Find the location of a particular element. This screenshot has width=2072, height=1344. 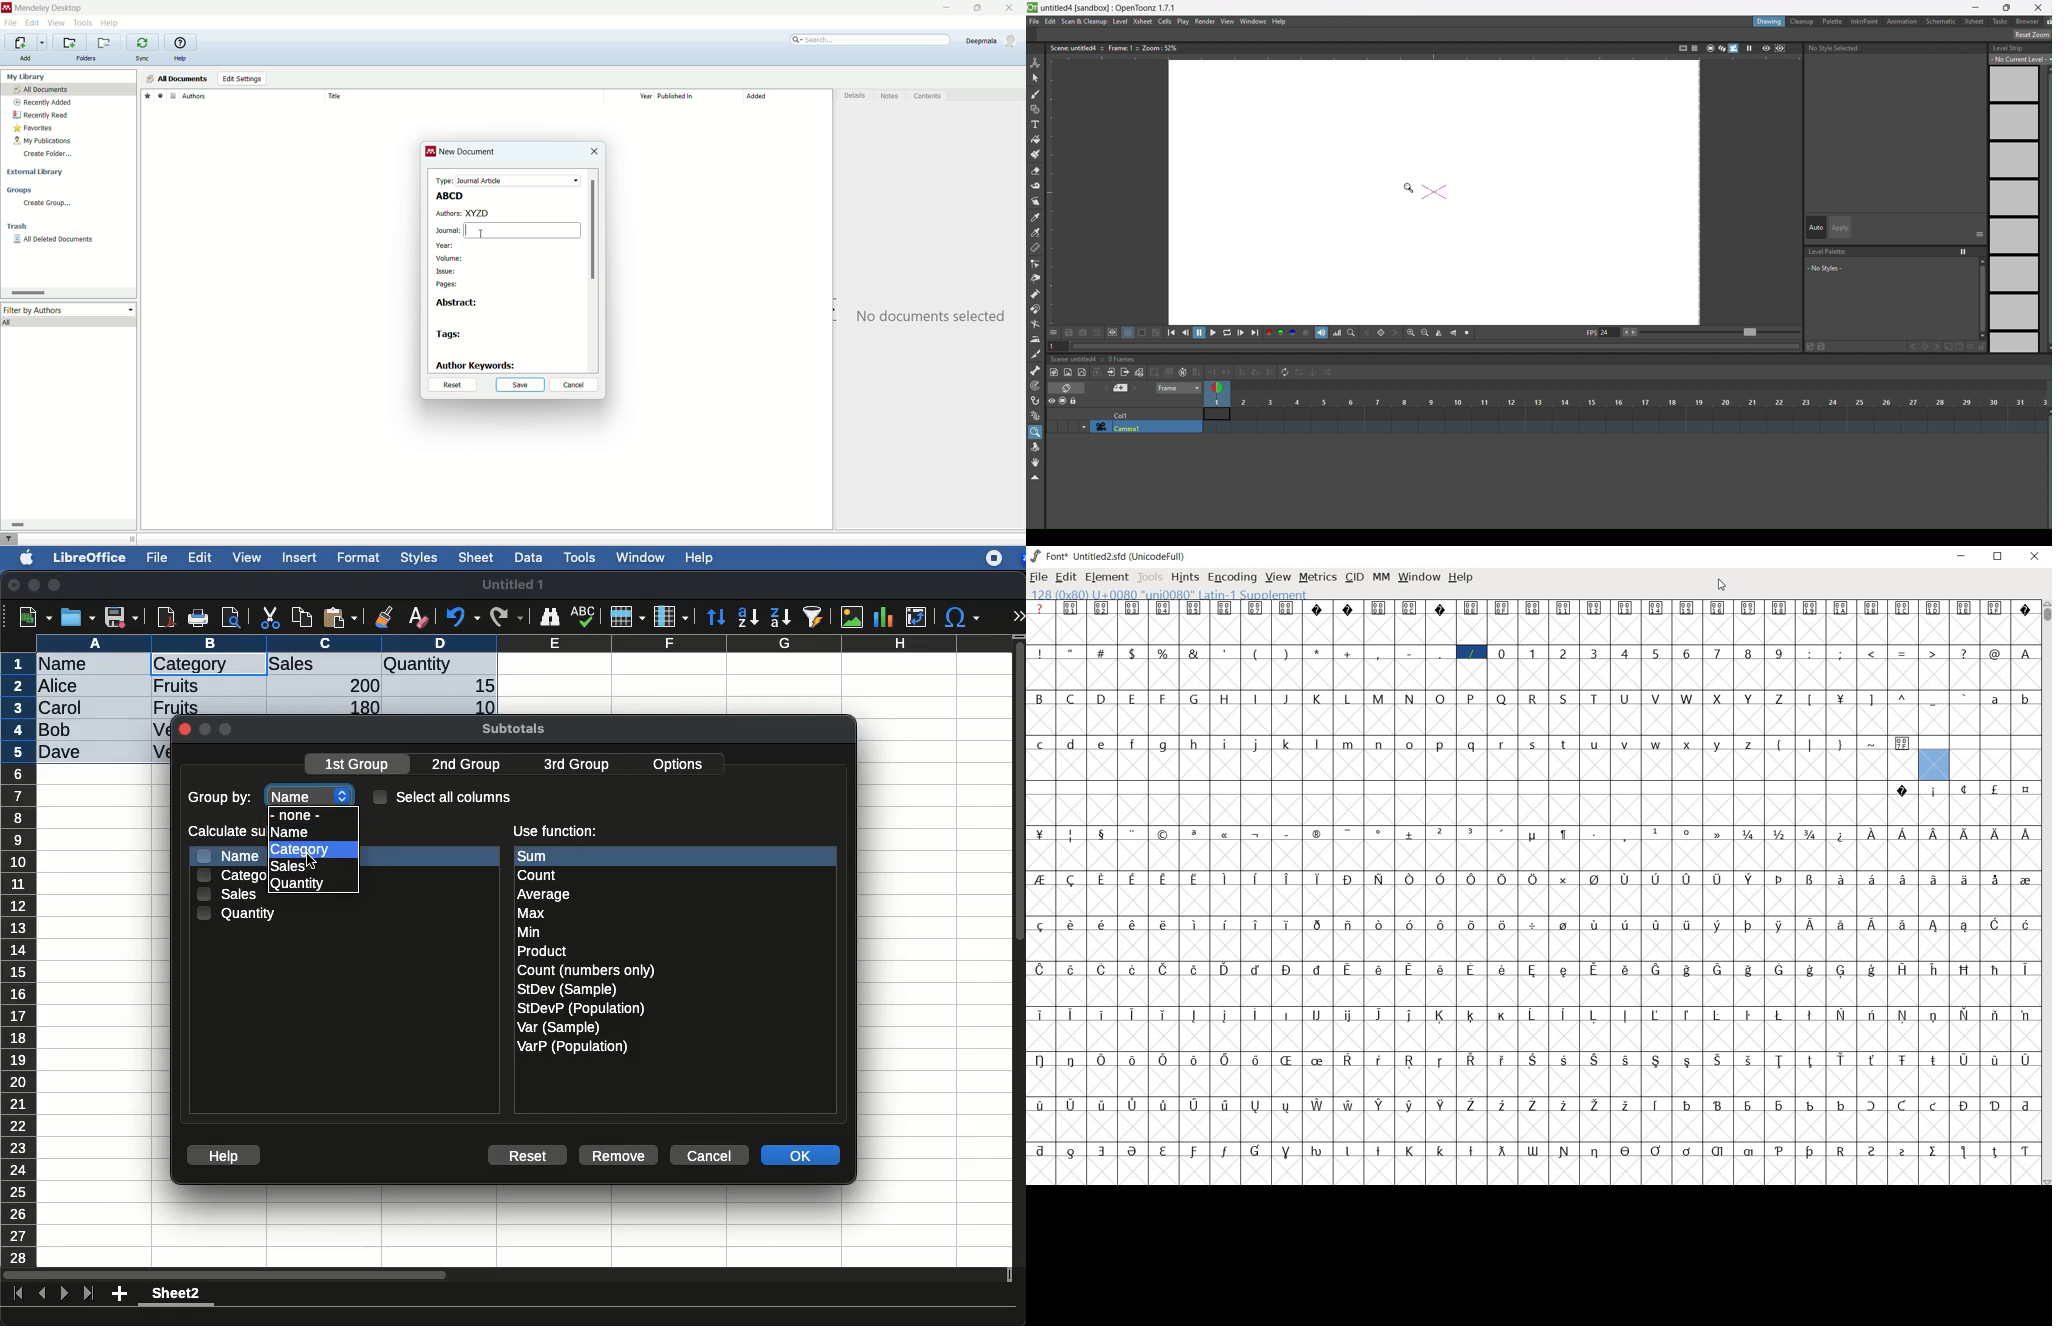

180 is located at coordinates (357, 708).